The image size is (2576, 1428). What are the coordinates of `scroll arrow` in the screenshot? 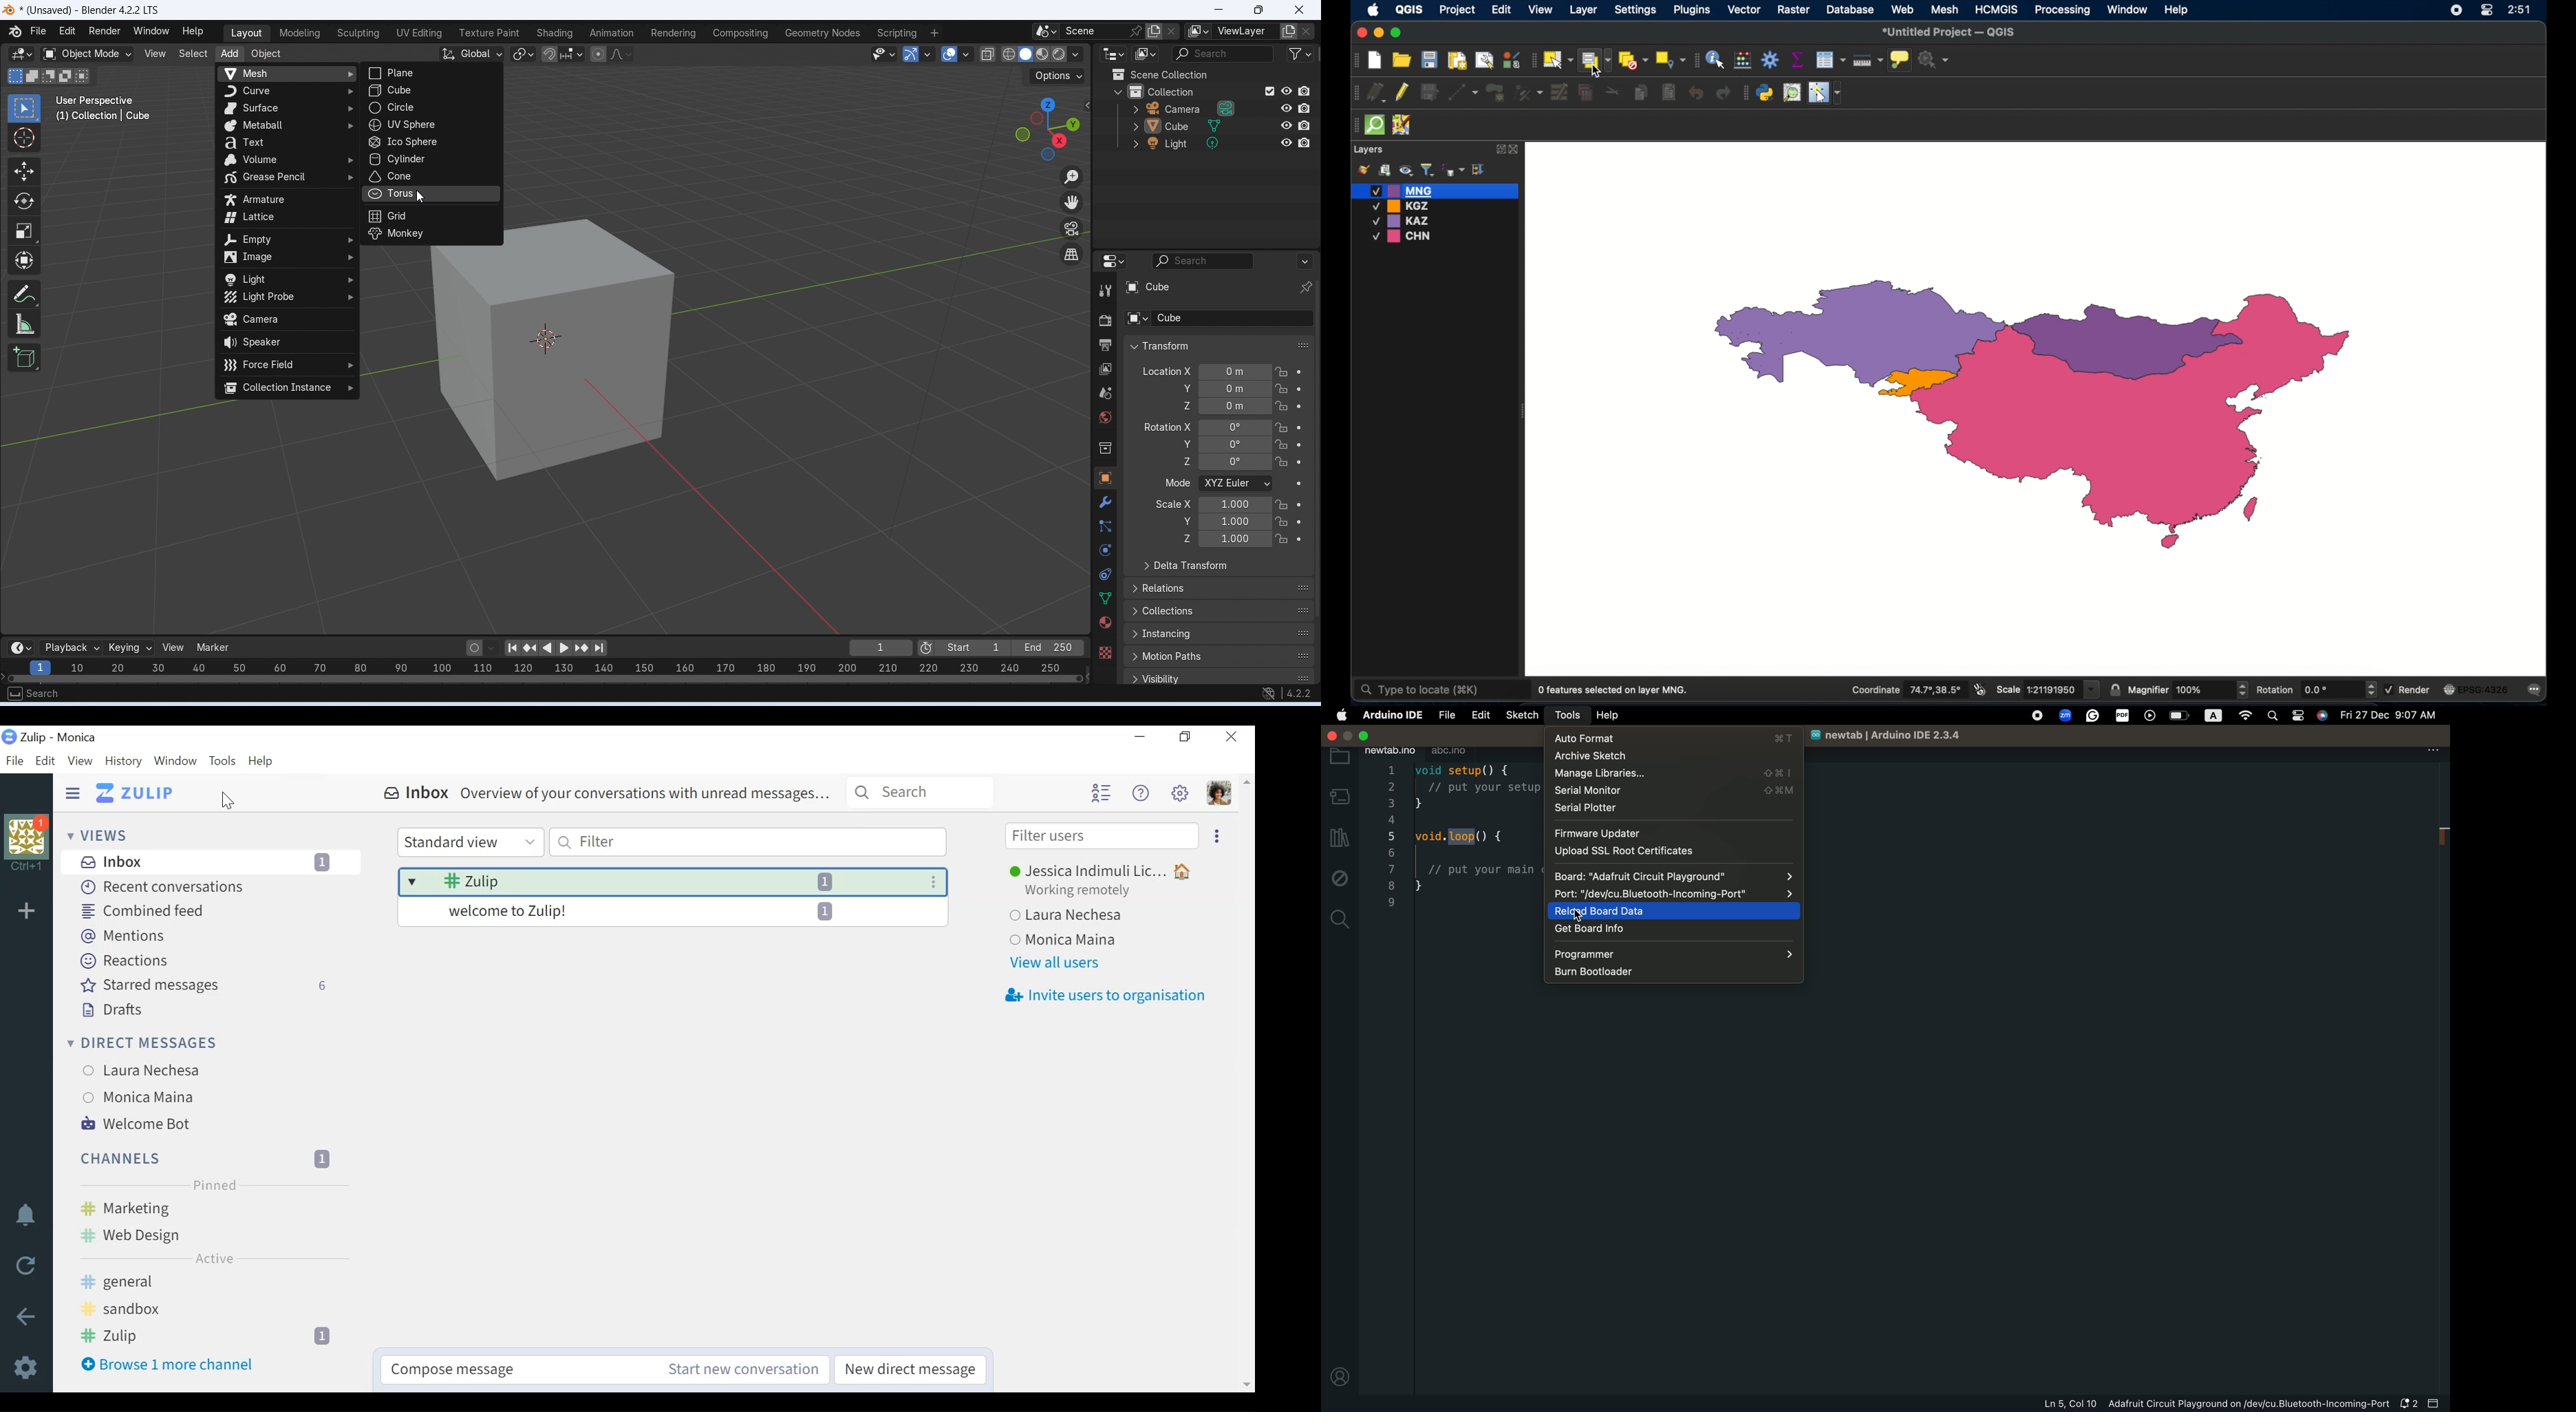 It's located at (1245, 792).